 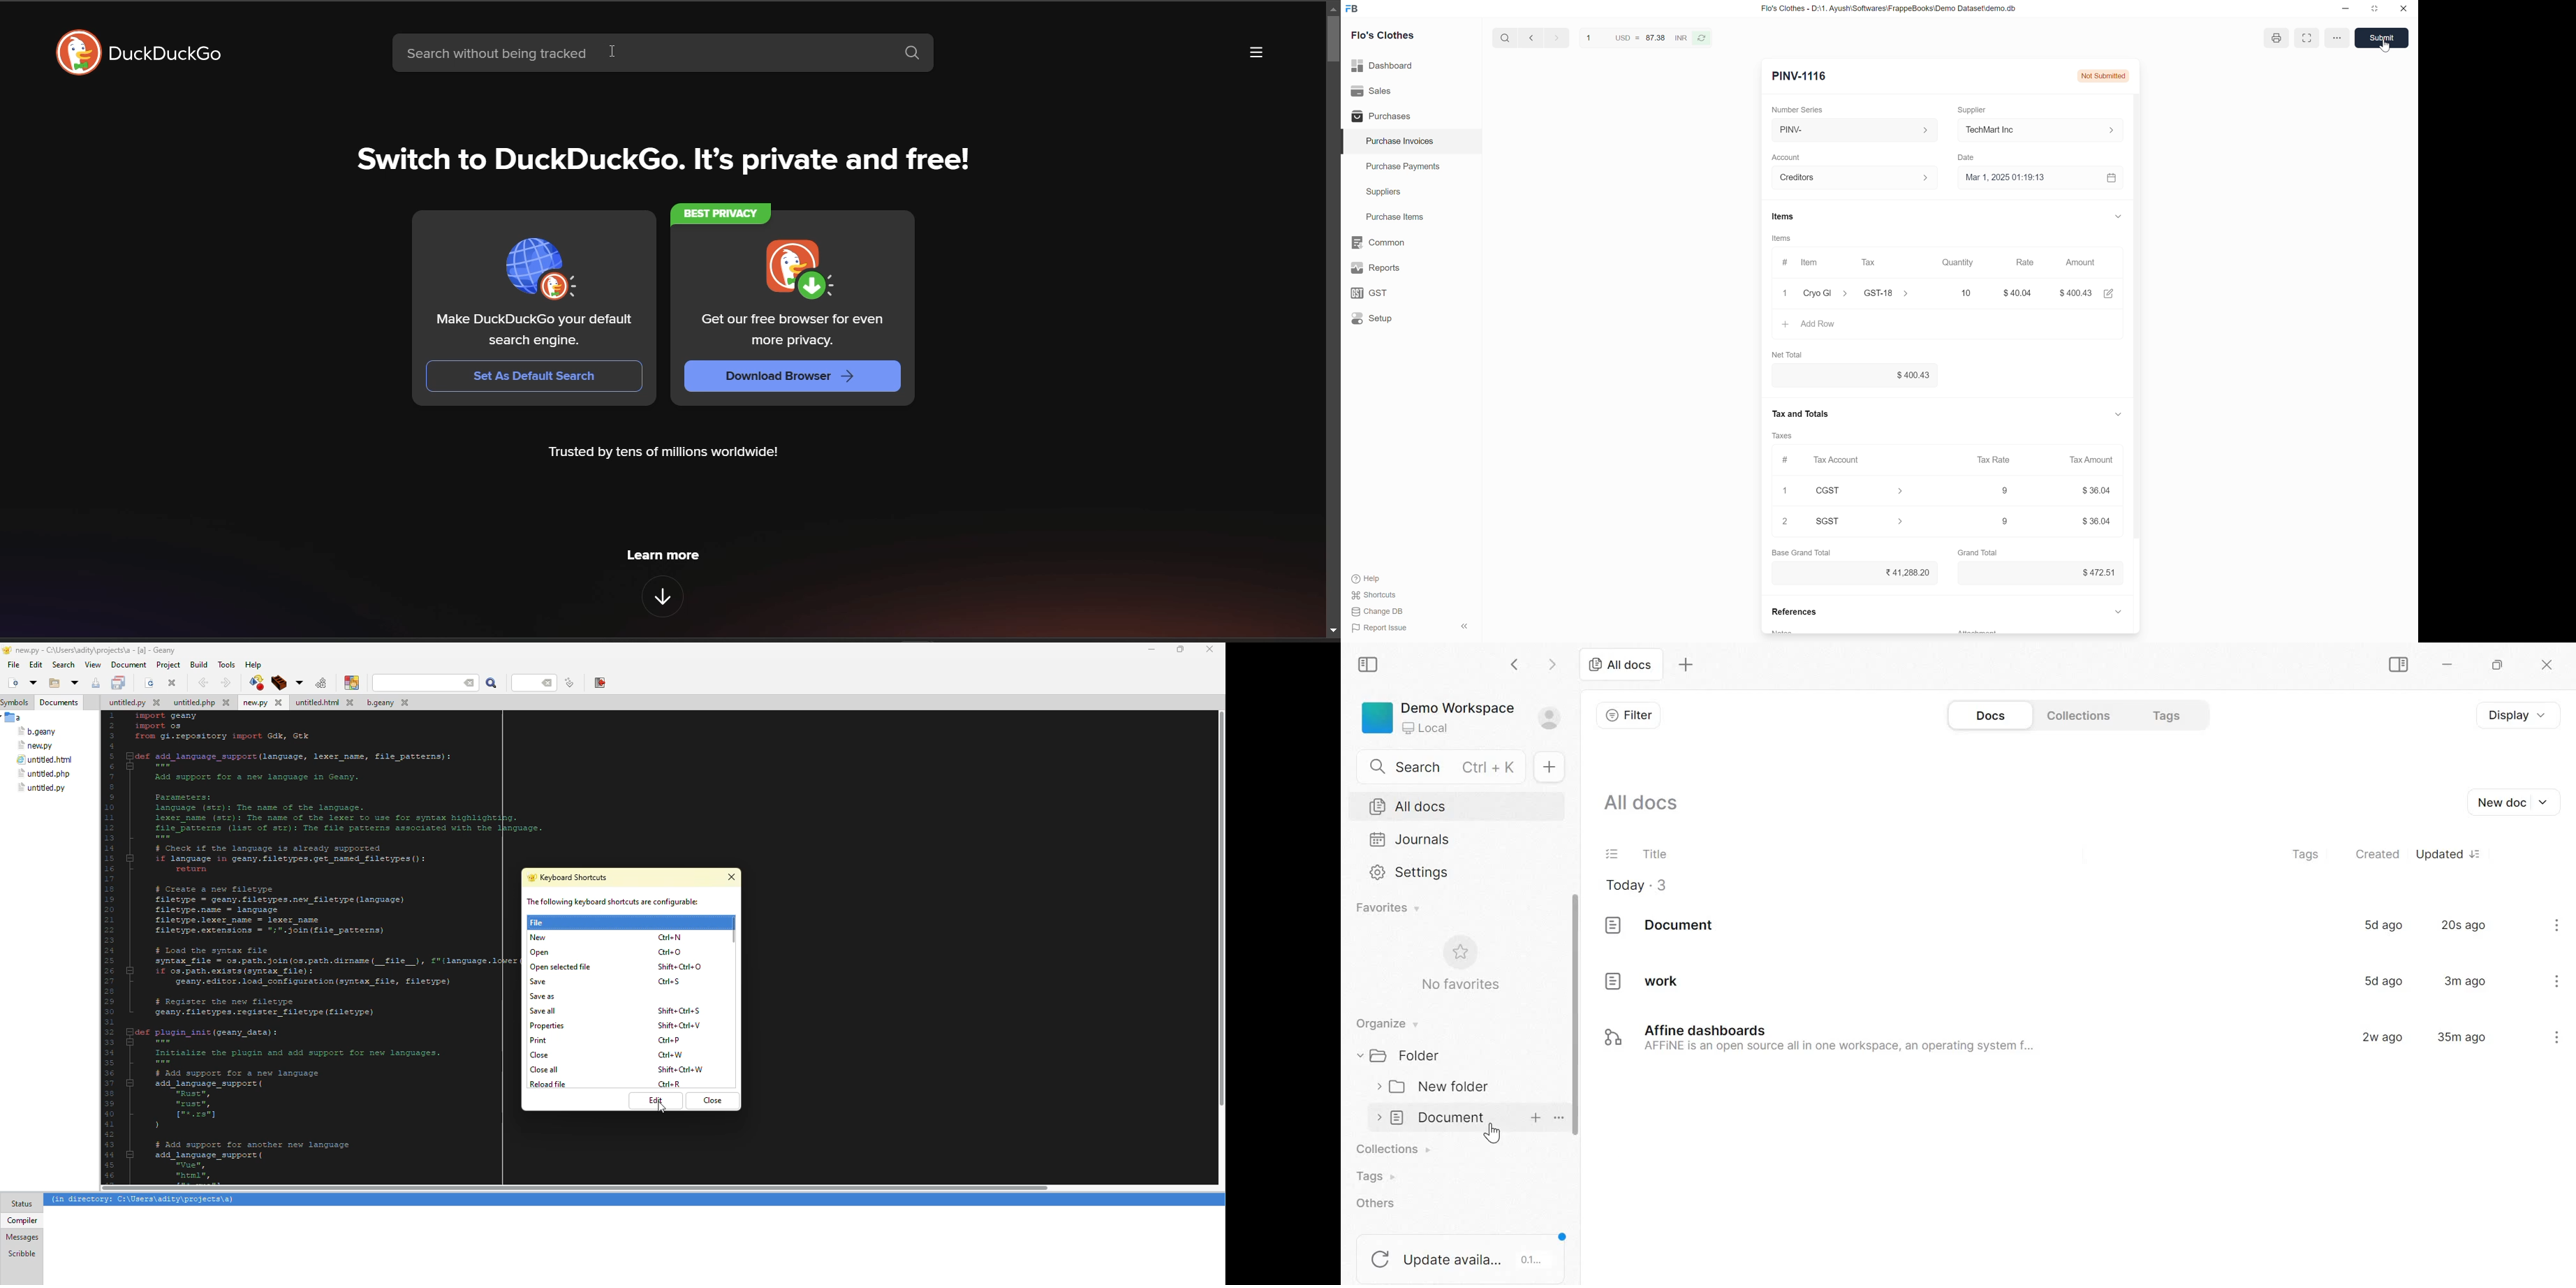 What do you see at coordinates (1781, 238) in the screenshot?
I see `Items` at bounding box center [1781, 238].